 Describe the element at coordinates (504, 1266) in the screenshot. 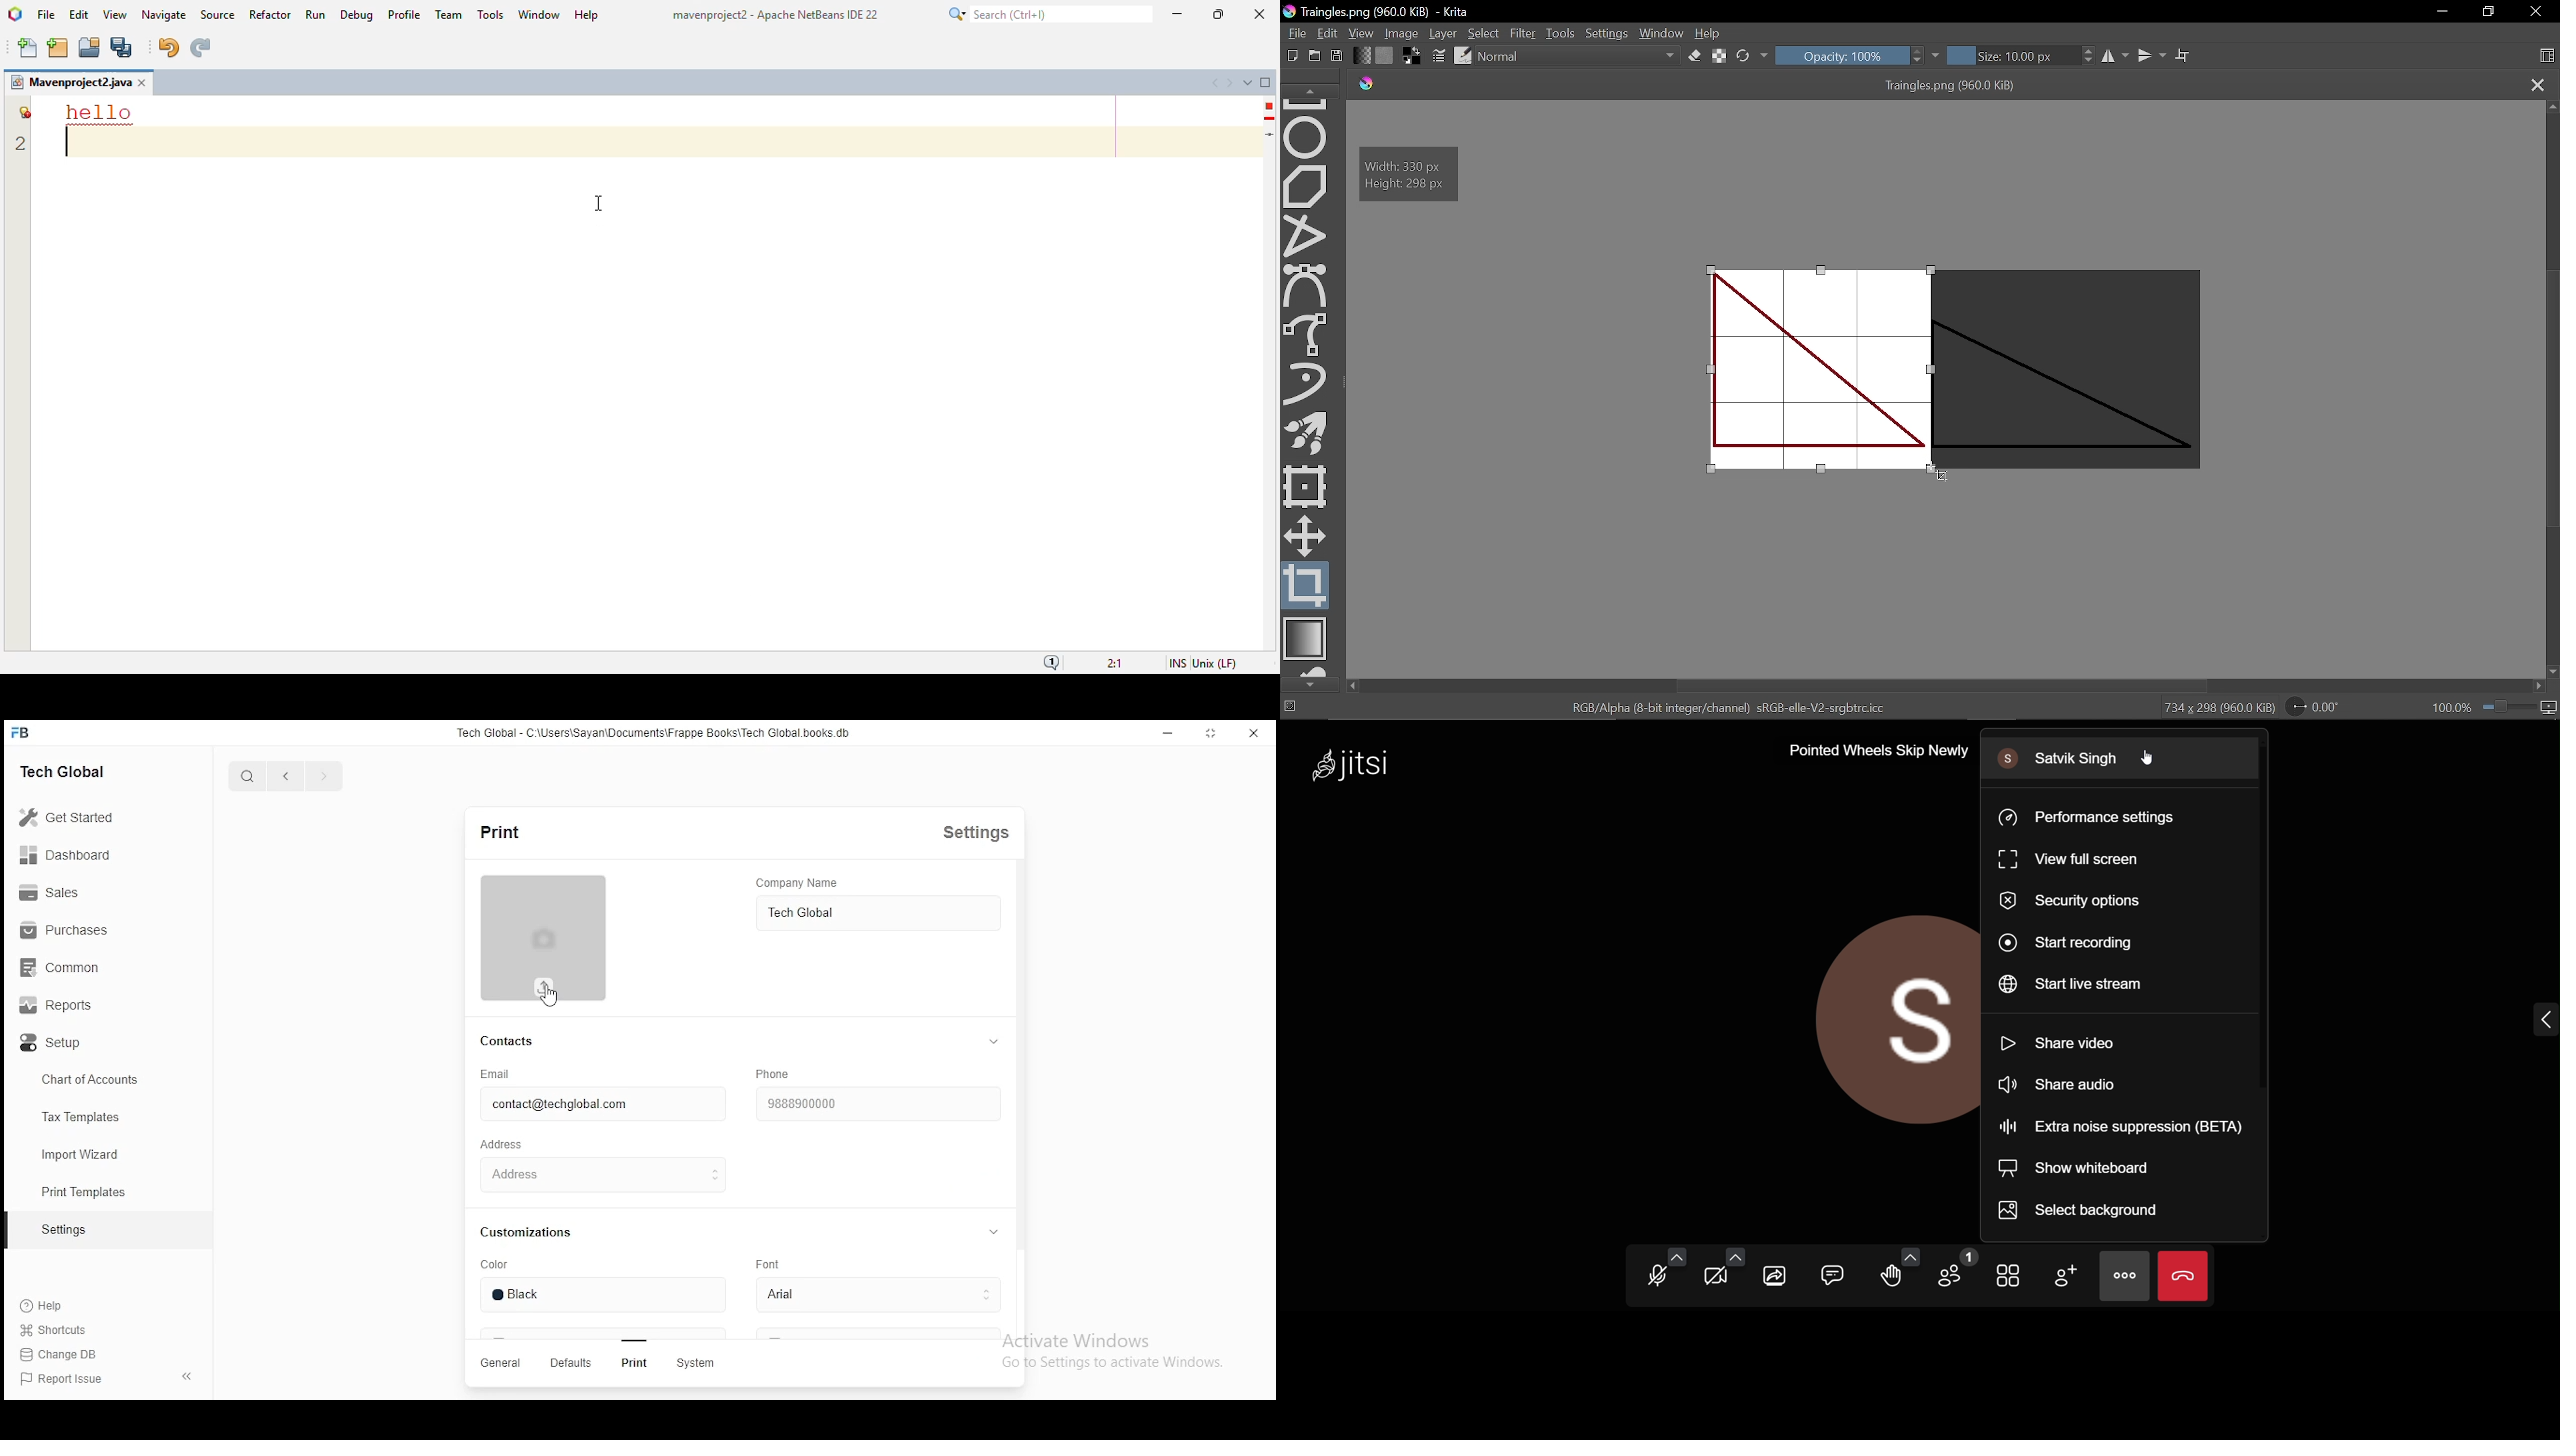

I see `Color` at that location.